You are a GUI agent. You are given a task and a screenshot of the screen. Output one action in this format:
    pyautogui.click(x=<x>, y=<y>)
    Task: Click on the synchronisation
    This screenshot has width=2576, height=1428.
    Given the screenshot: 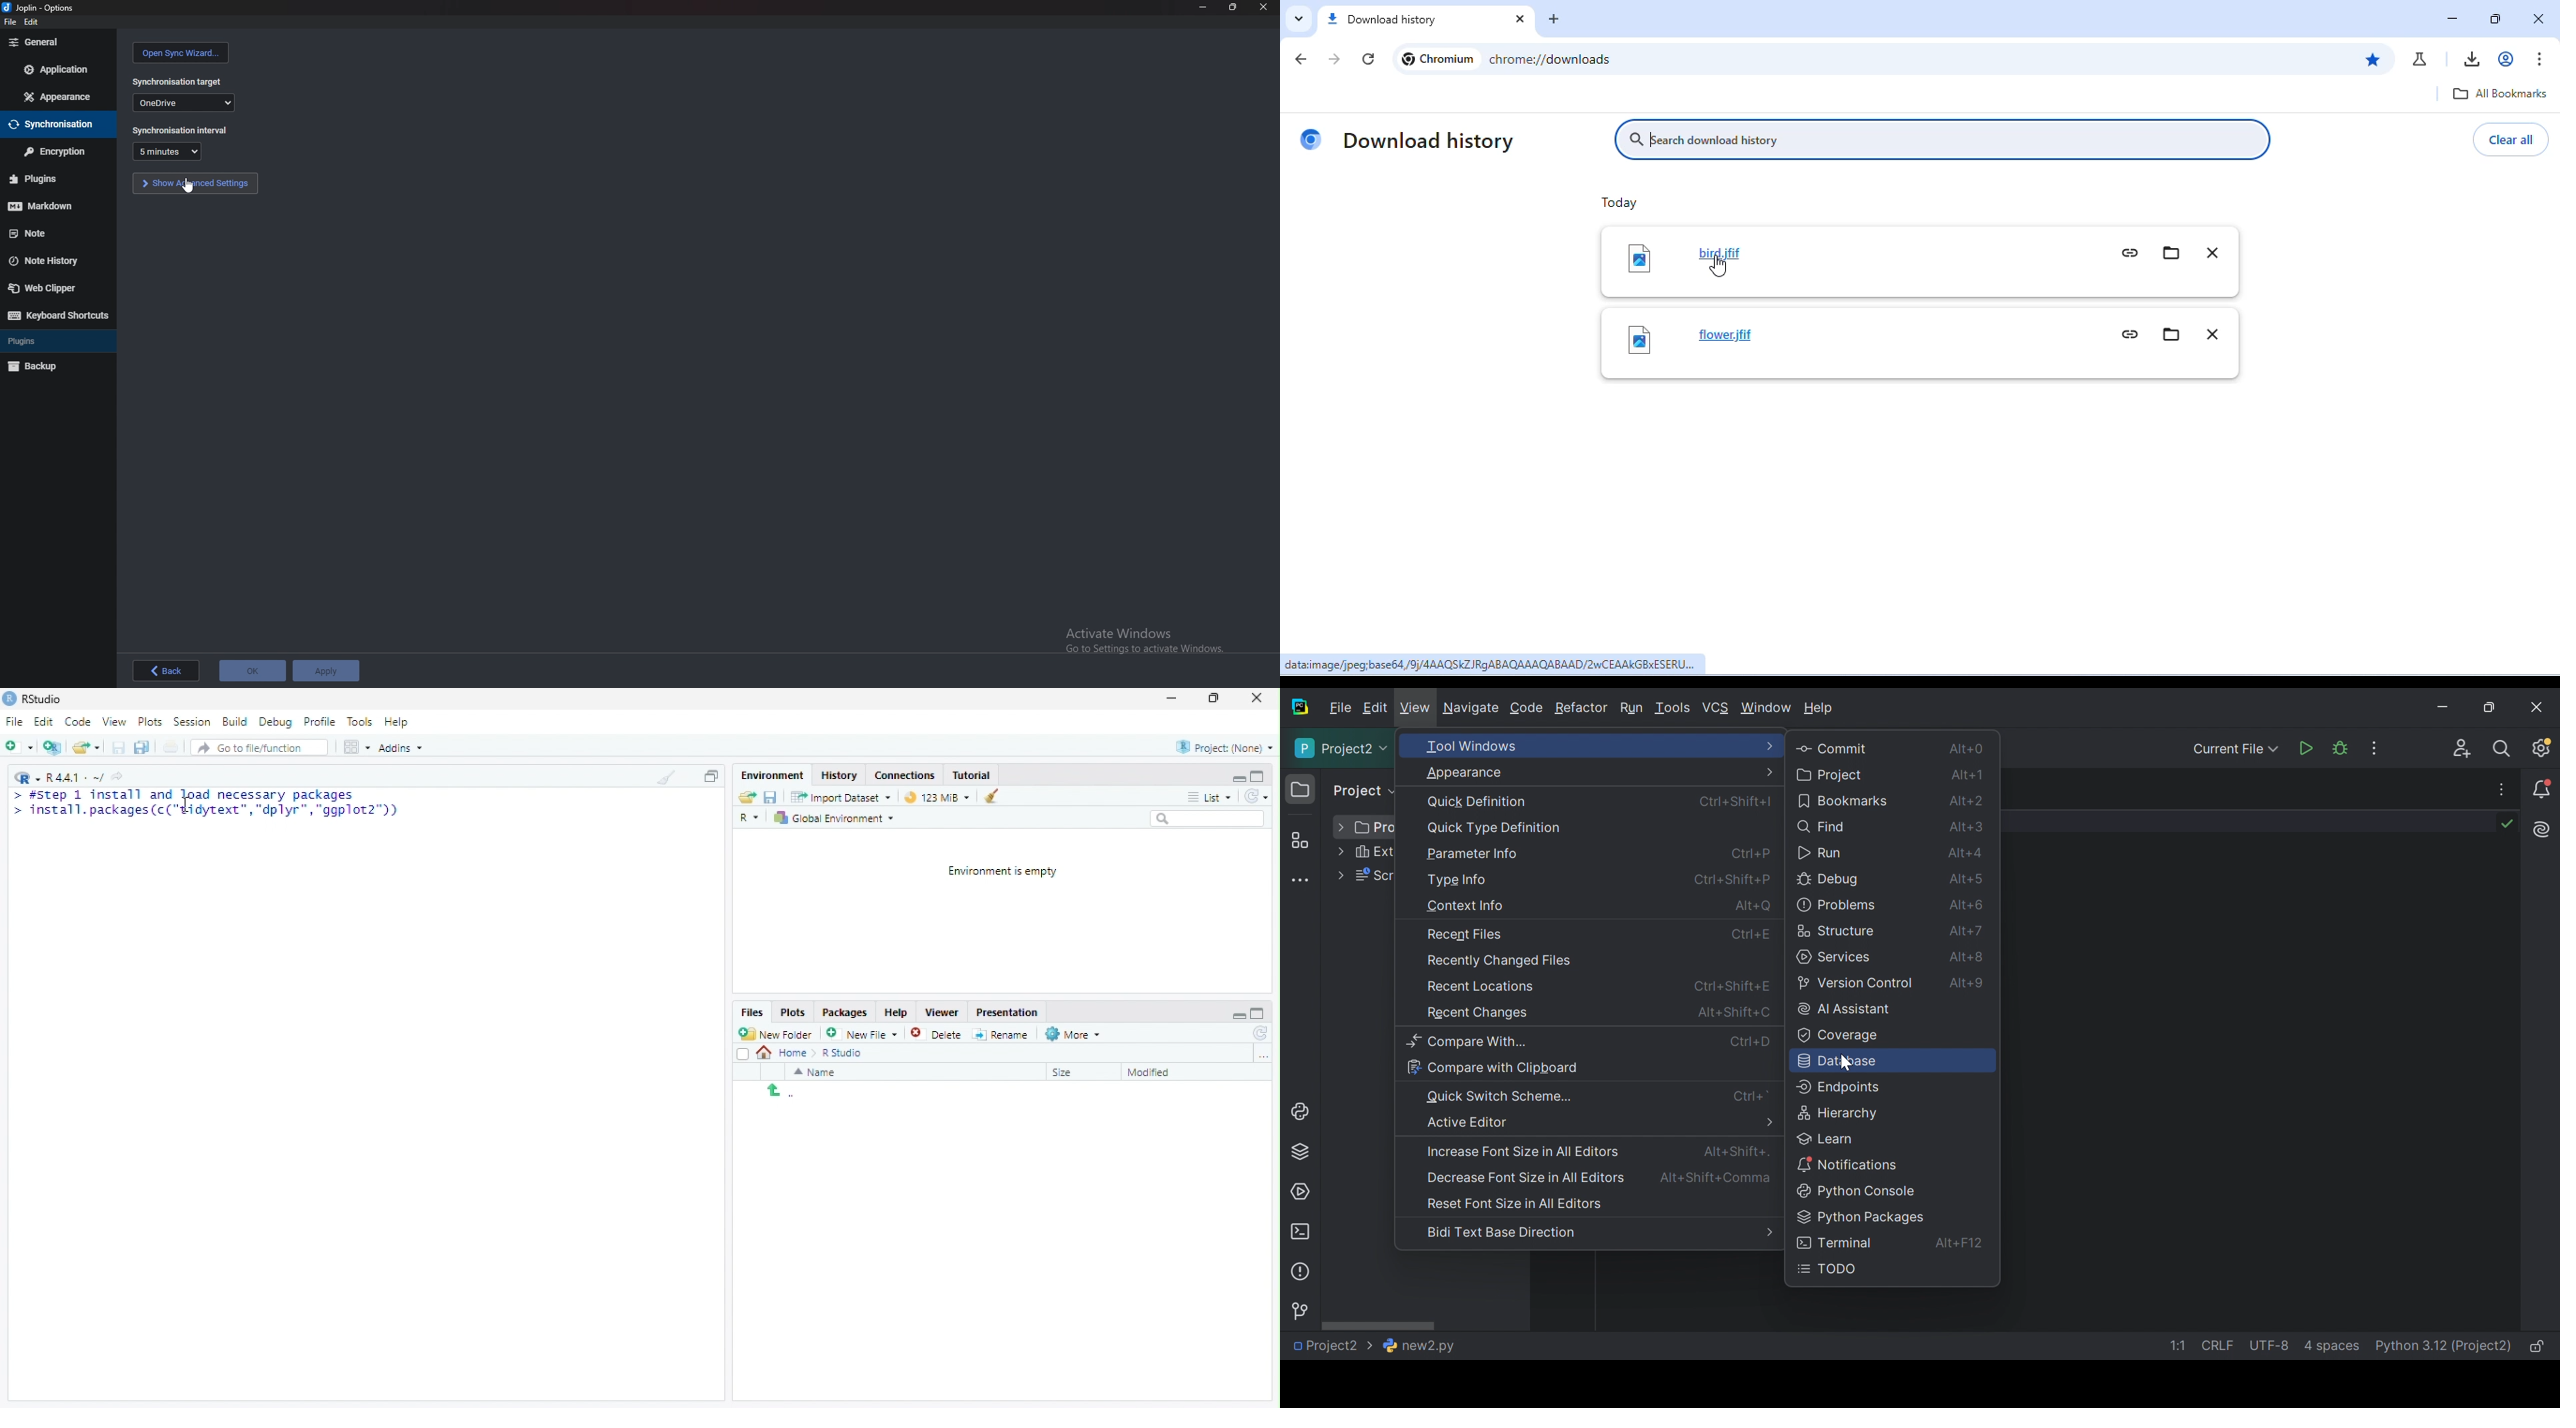 What is the action you would take?
    pyautogui.click(x=55, y=125)
    